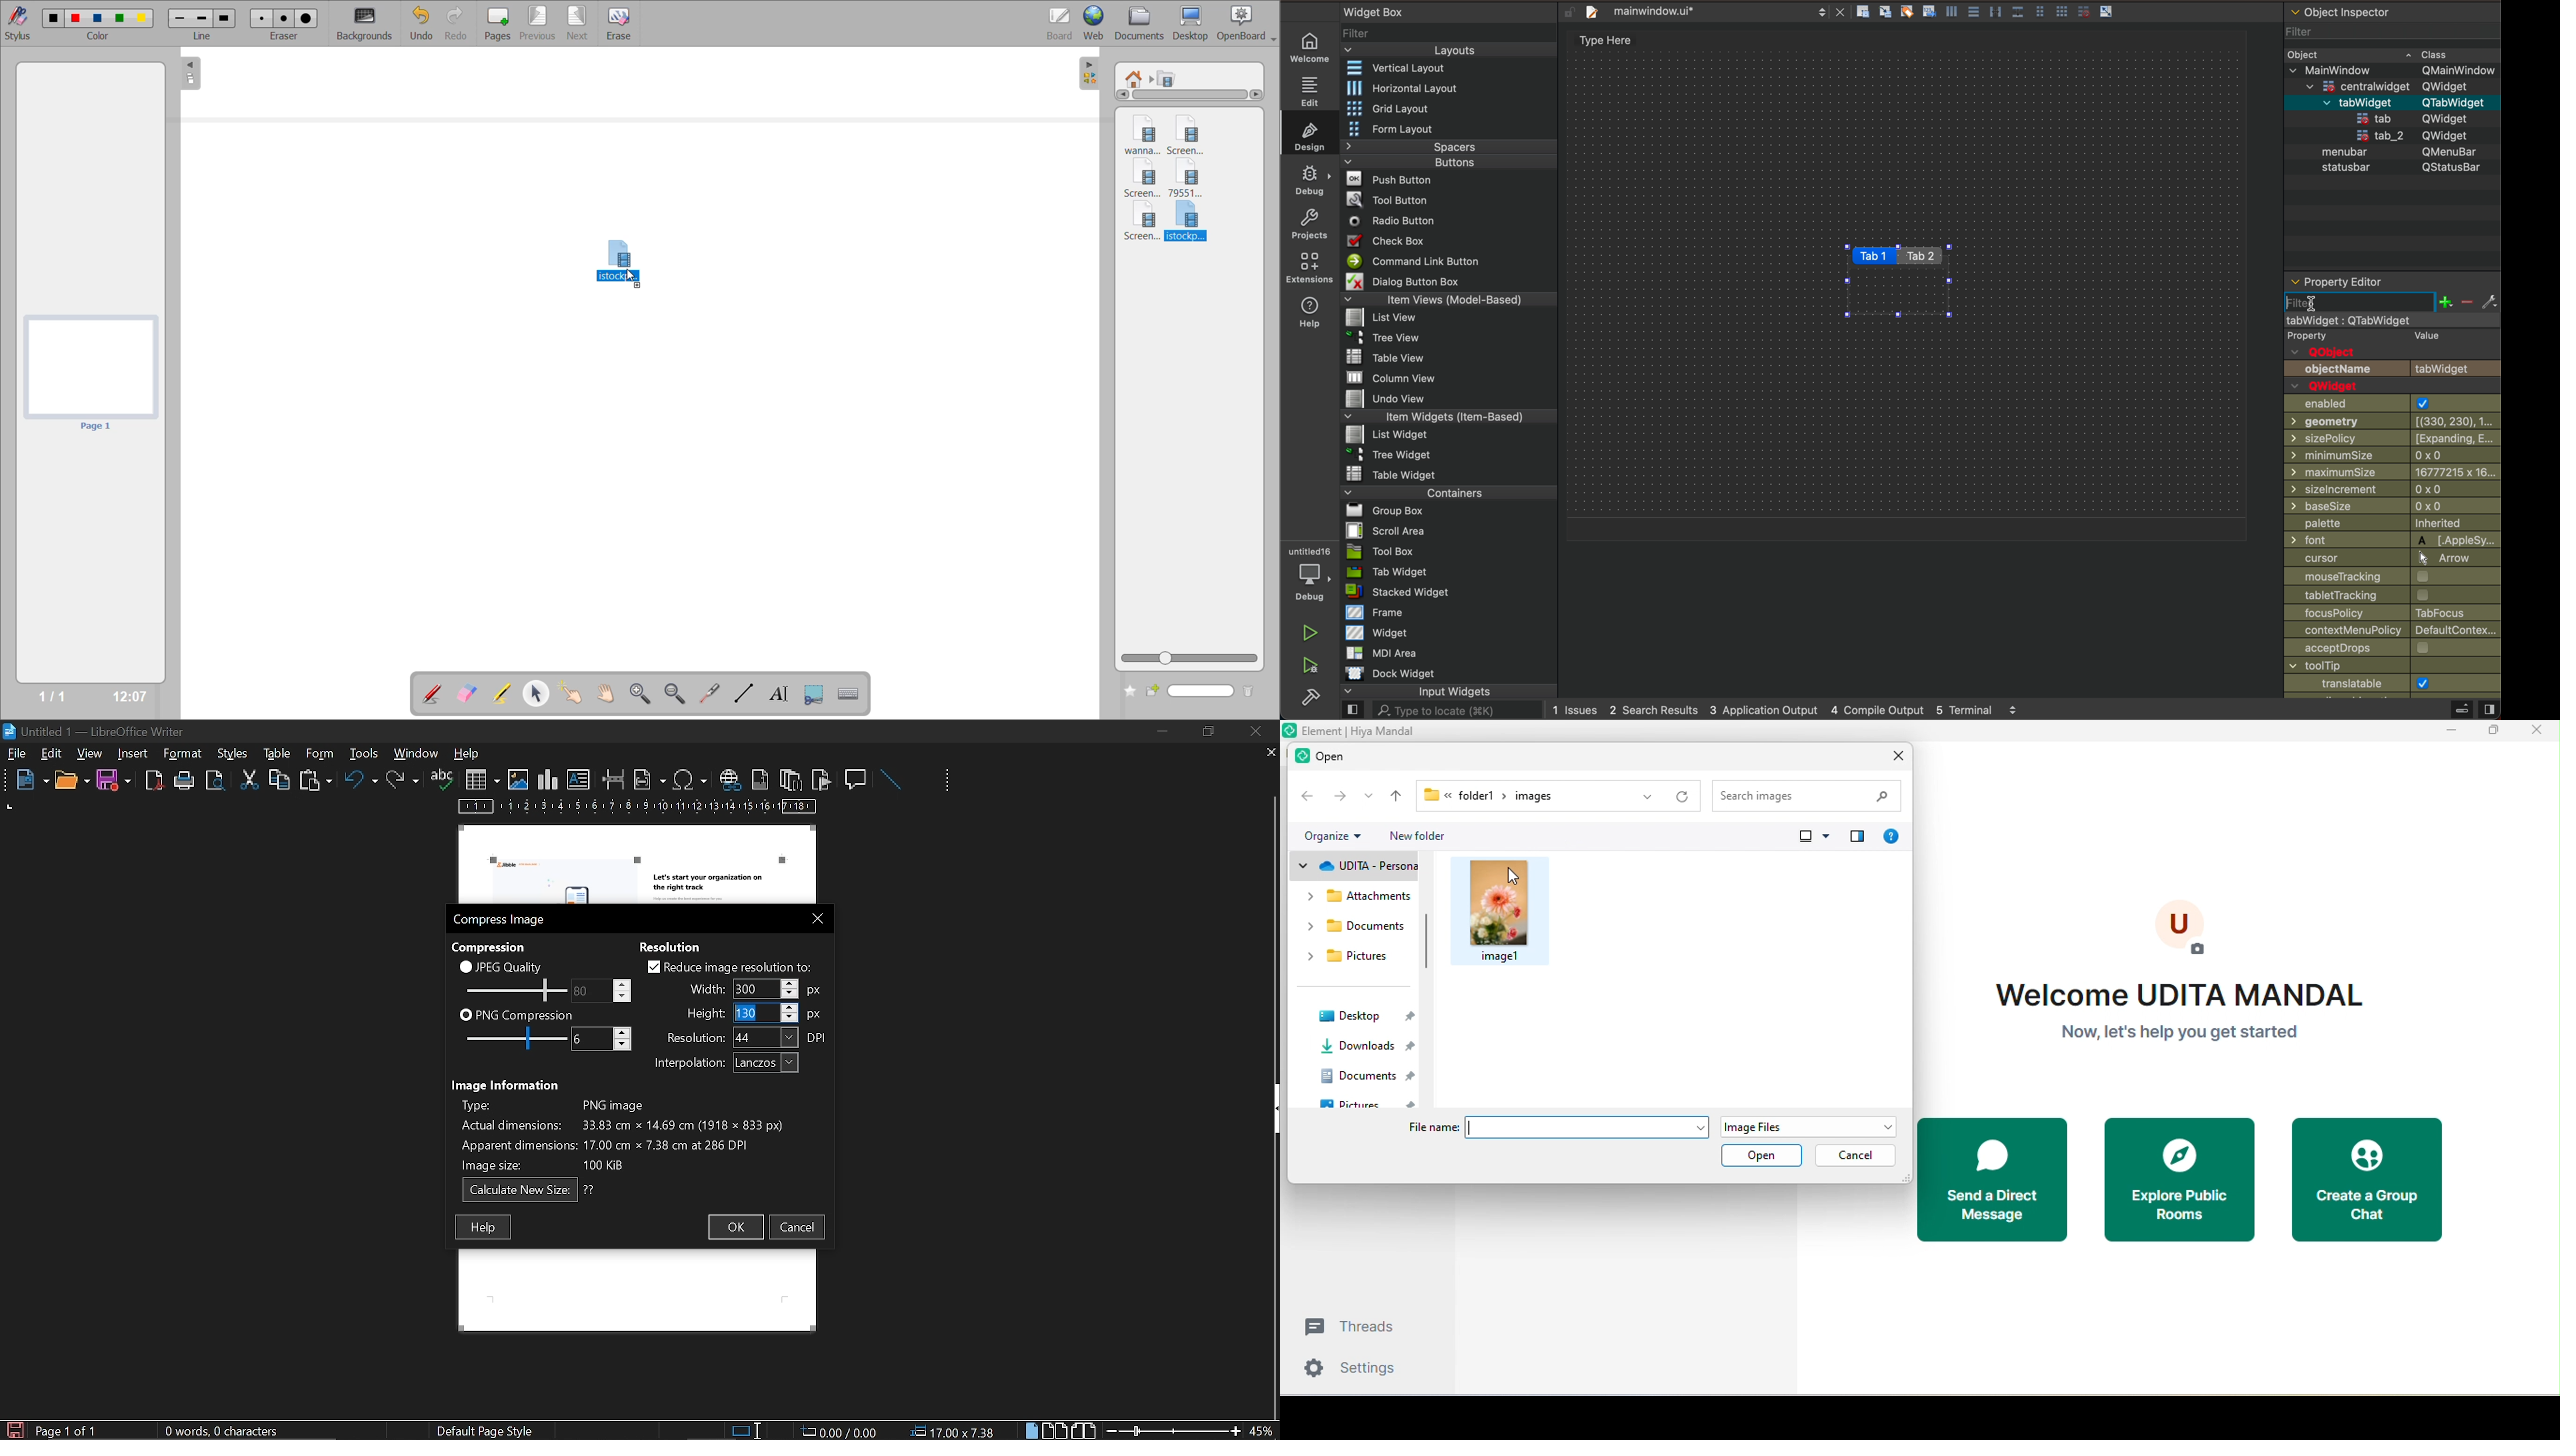 This screenshot has width=2576, height=1456. I want to click on  Command Link Button, so click(1412, 261).